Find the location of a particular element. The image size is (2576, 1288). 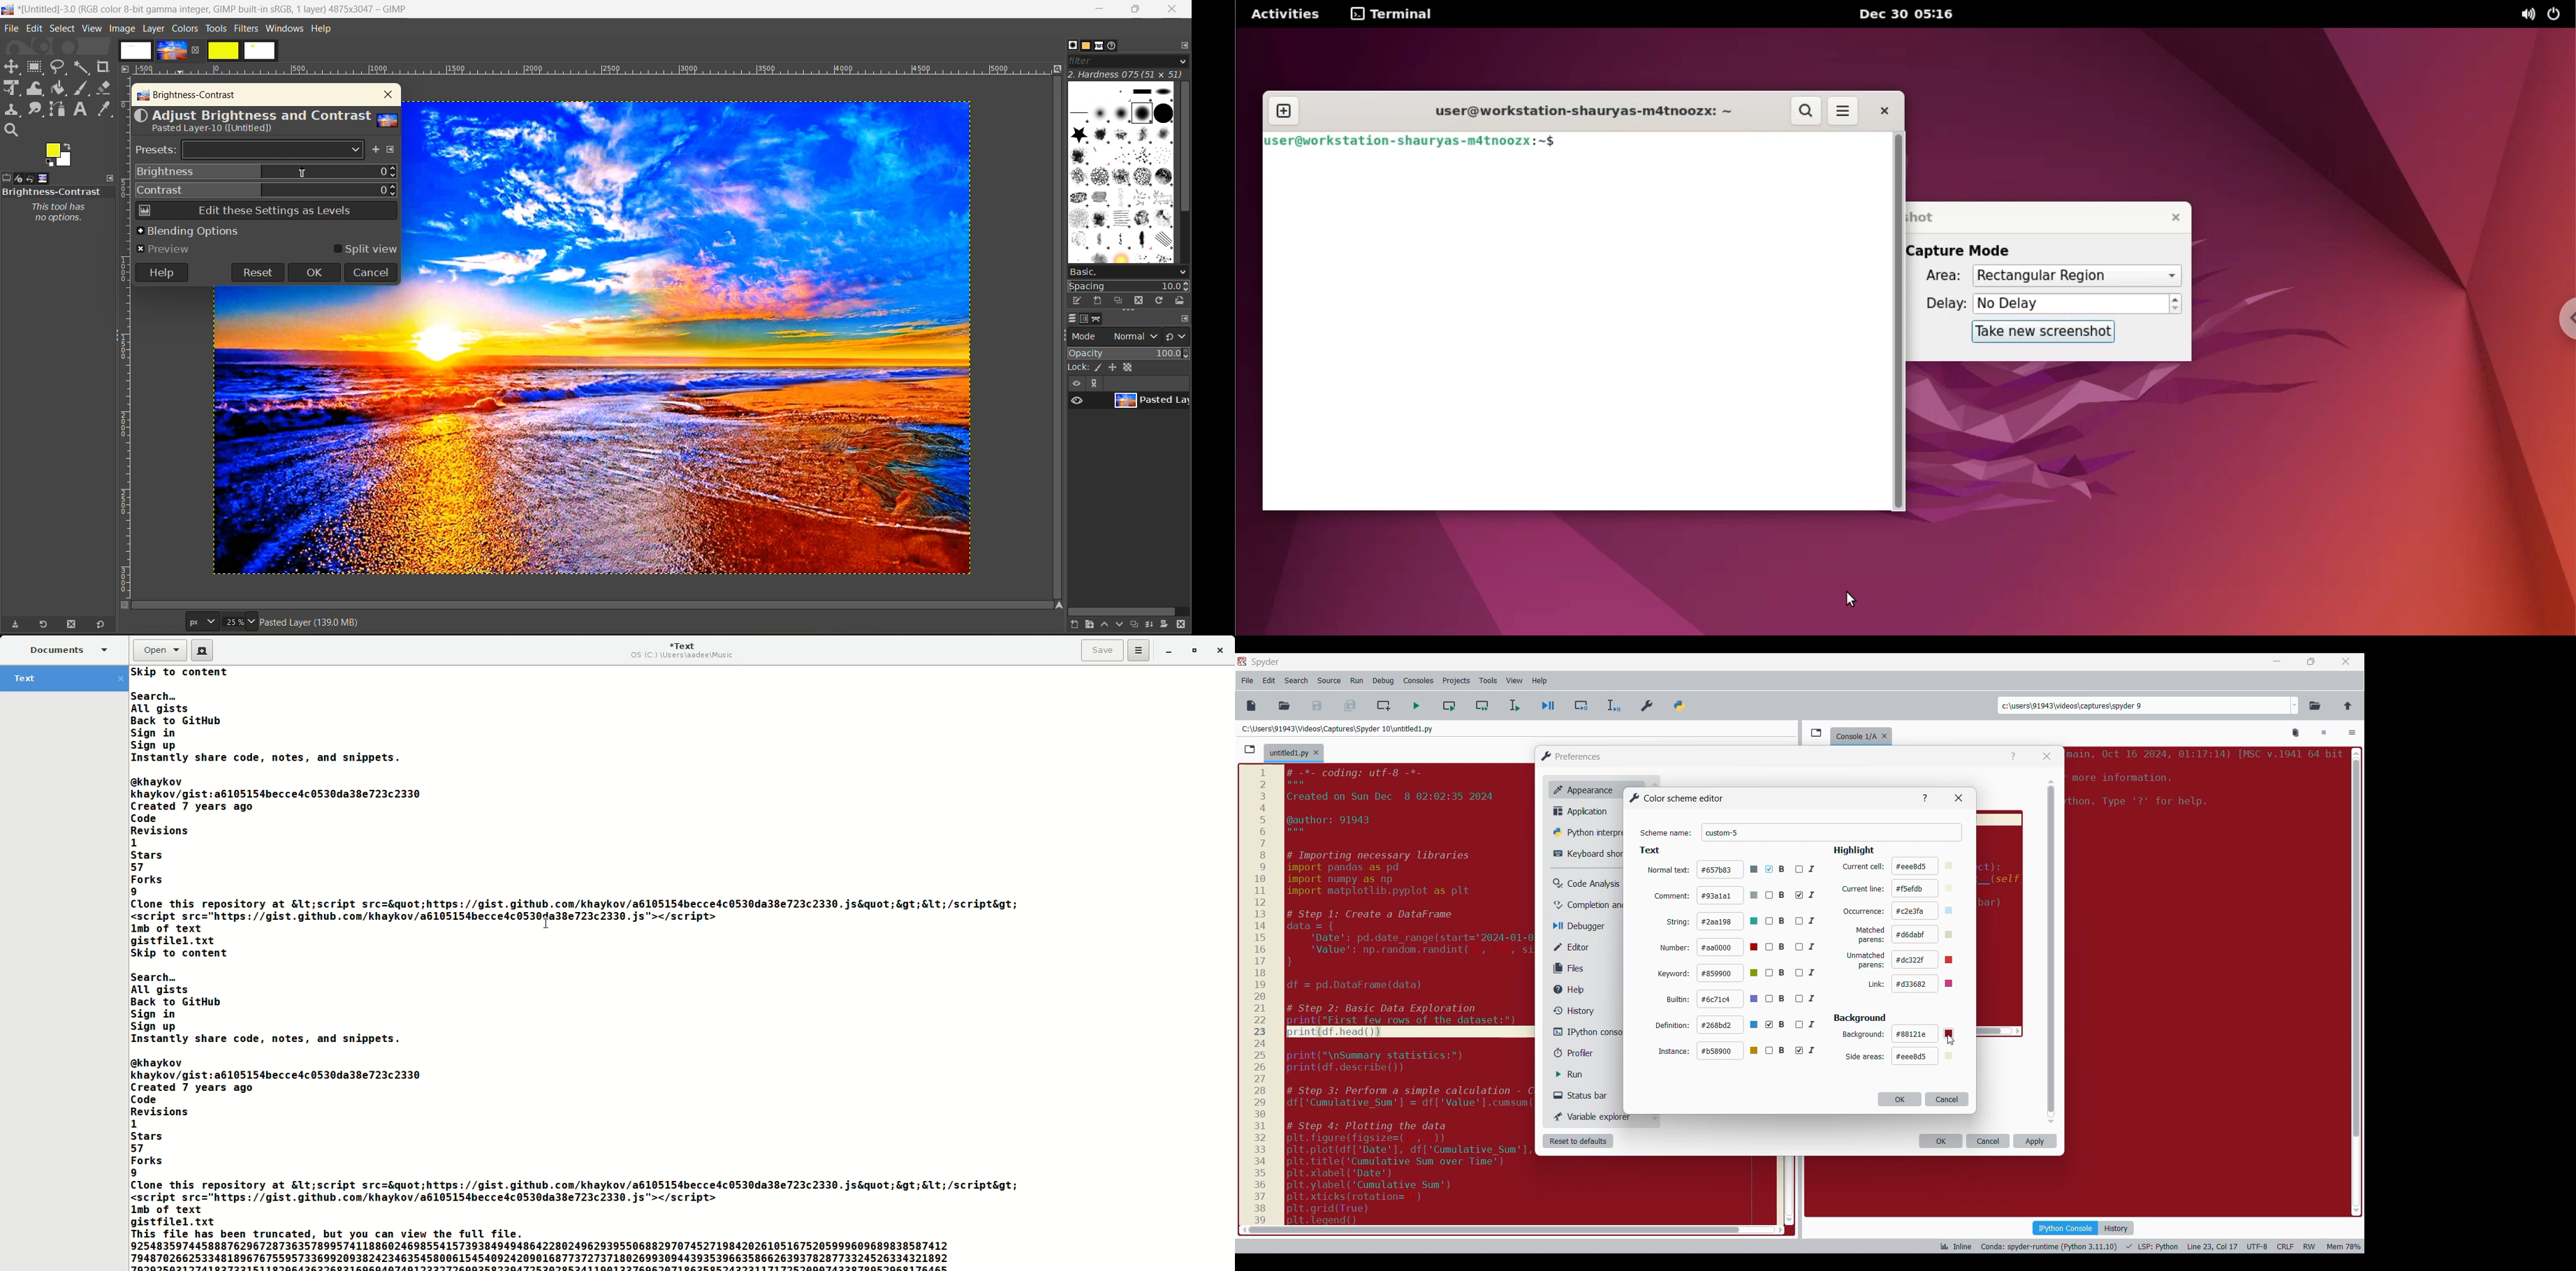

B is located at coordinates (1776, 1050).